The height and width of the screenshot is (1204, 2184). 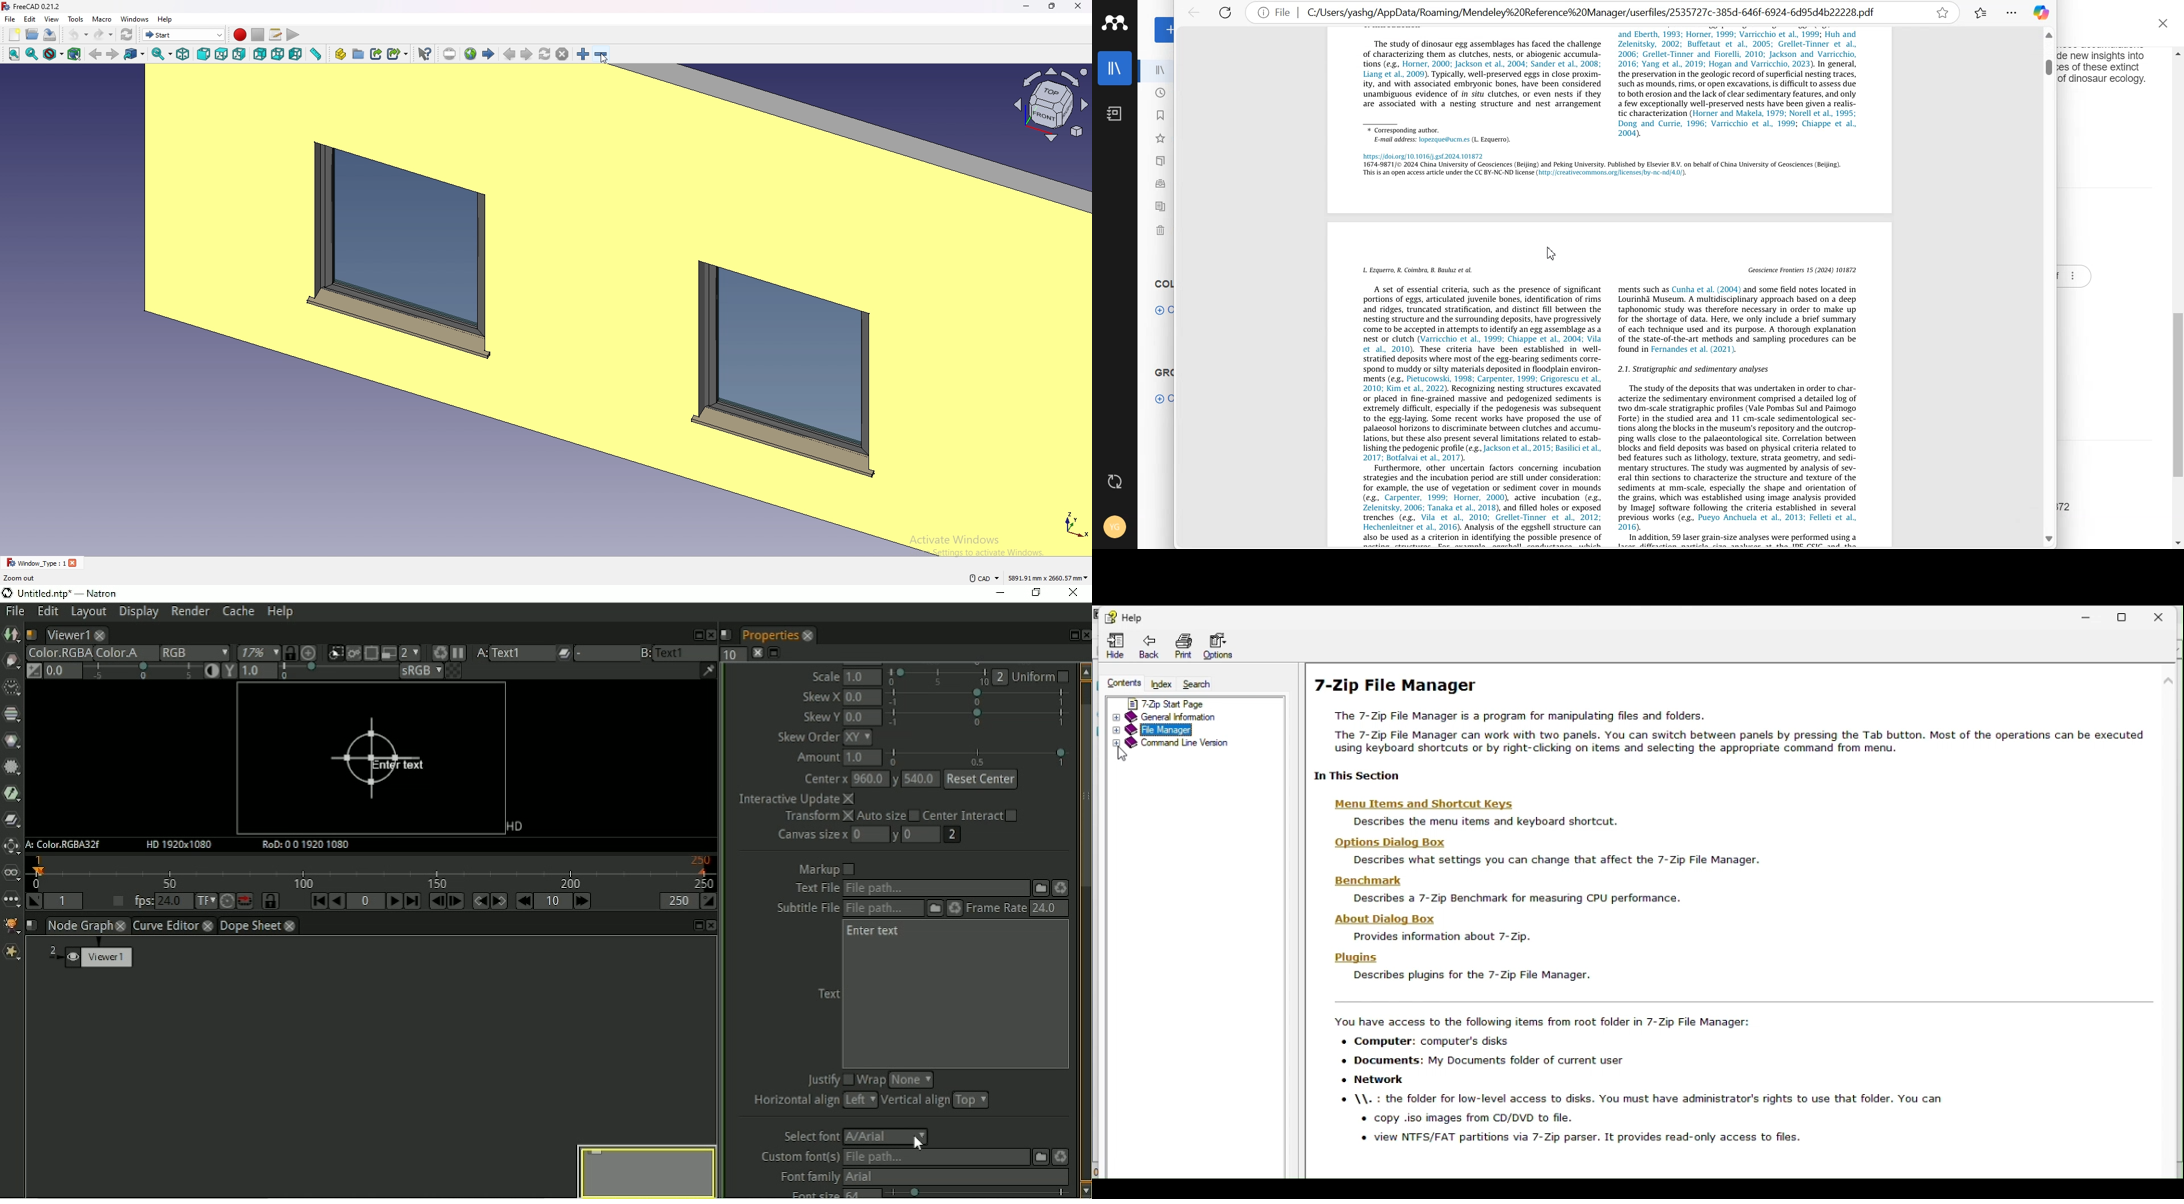 I want to click on save, so click(x=50, y=35).